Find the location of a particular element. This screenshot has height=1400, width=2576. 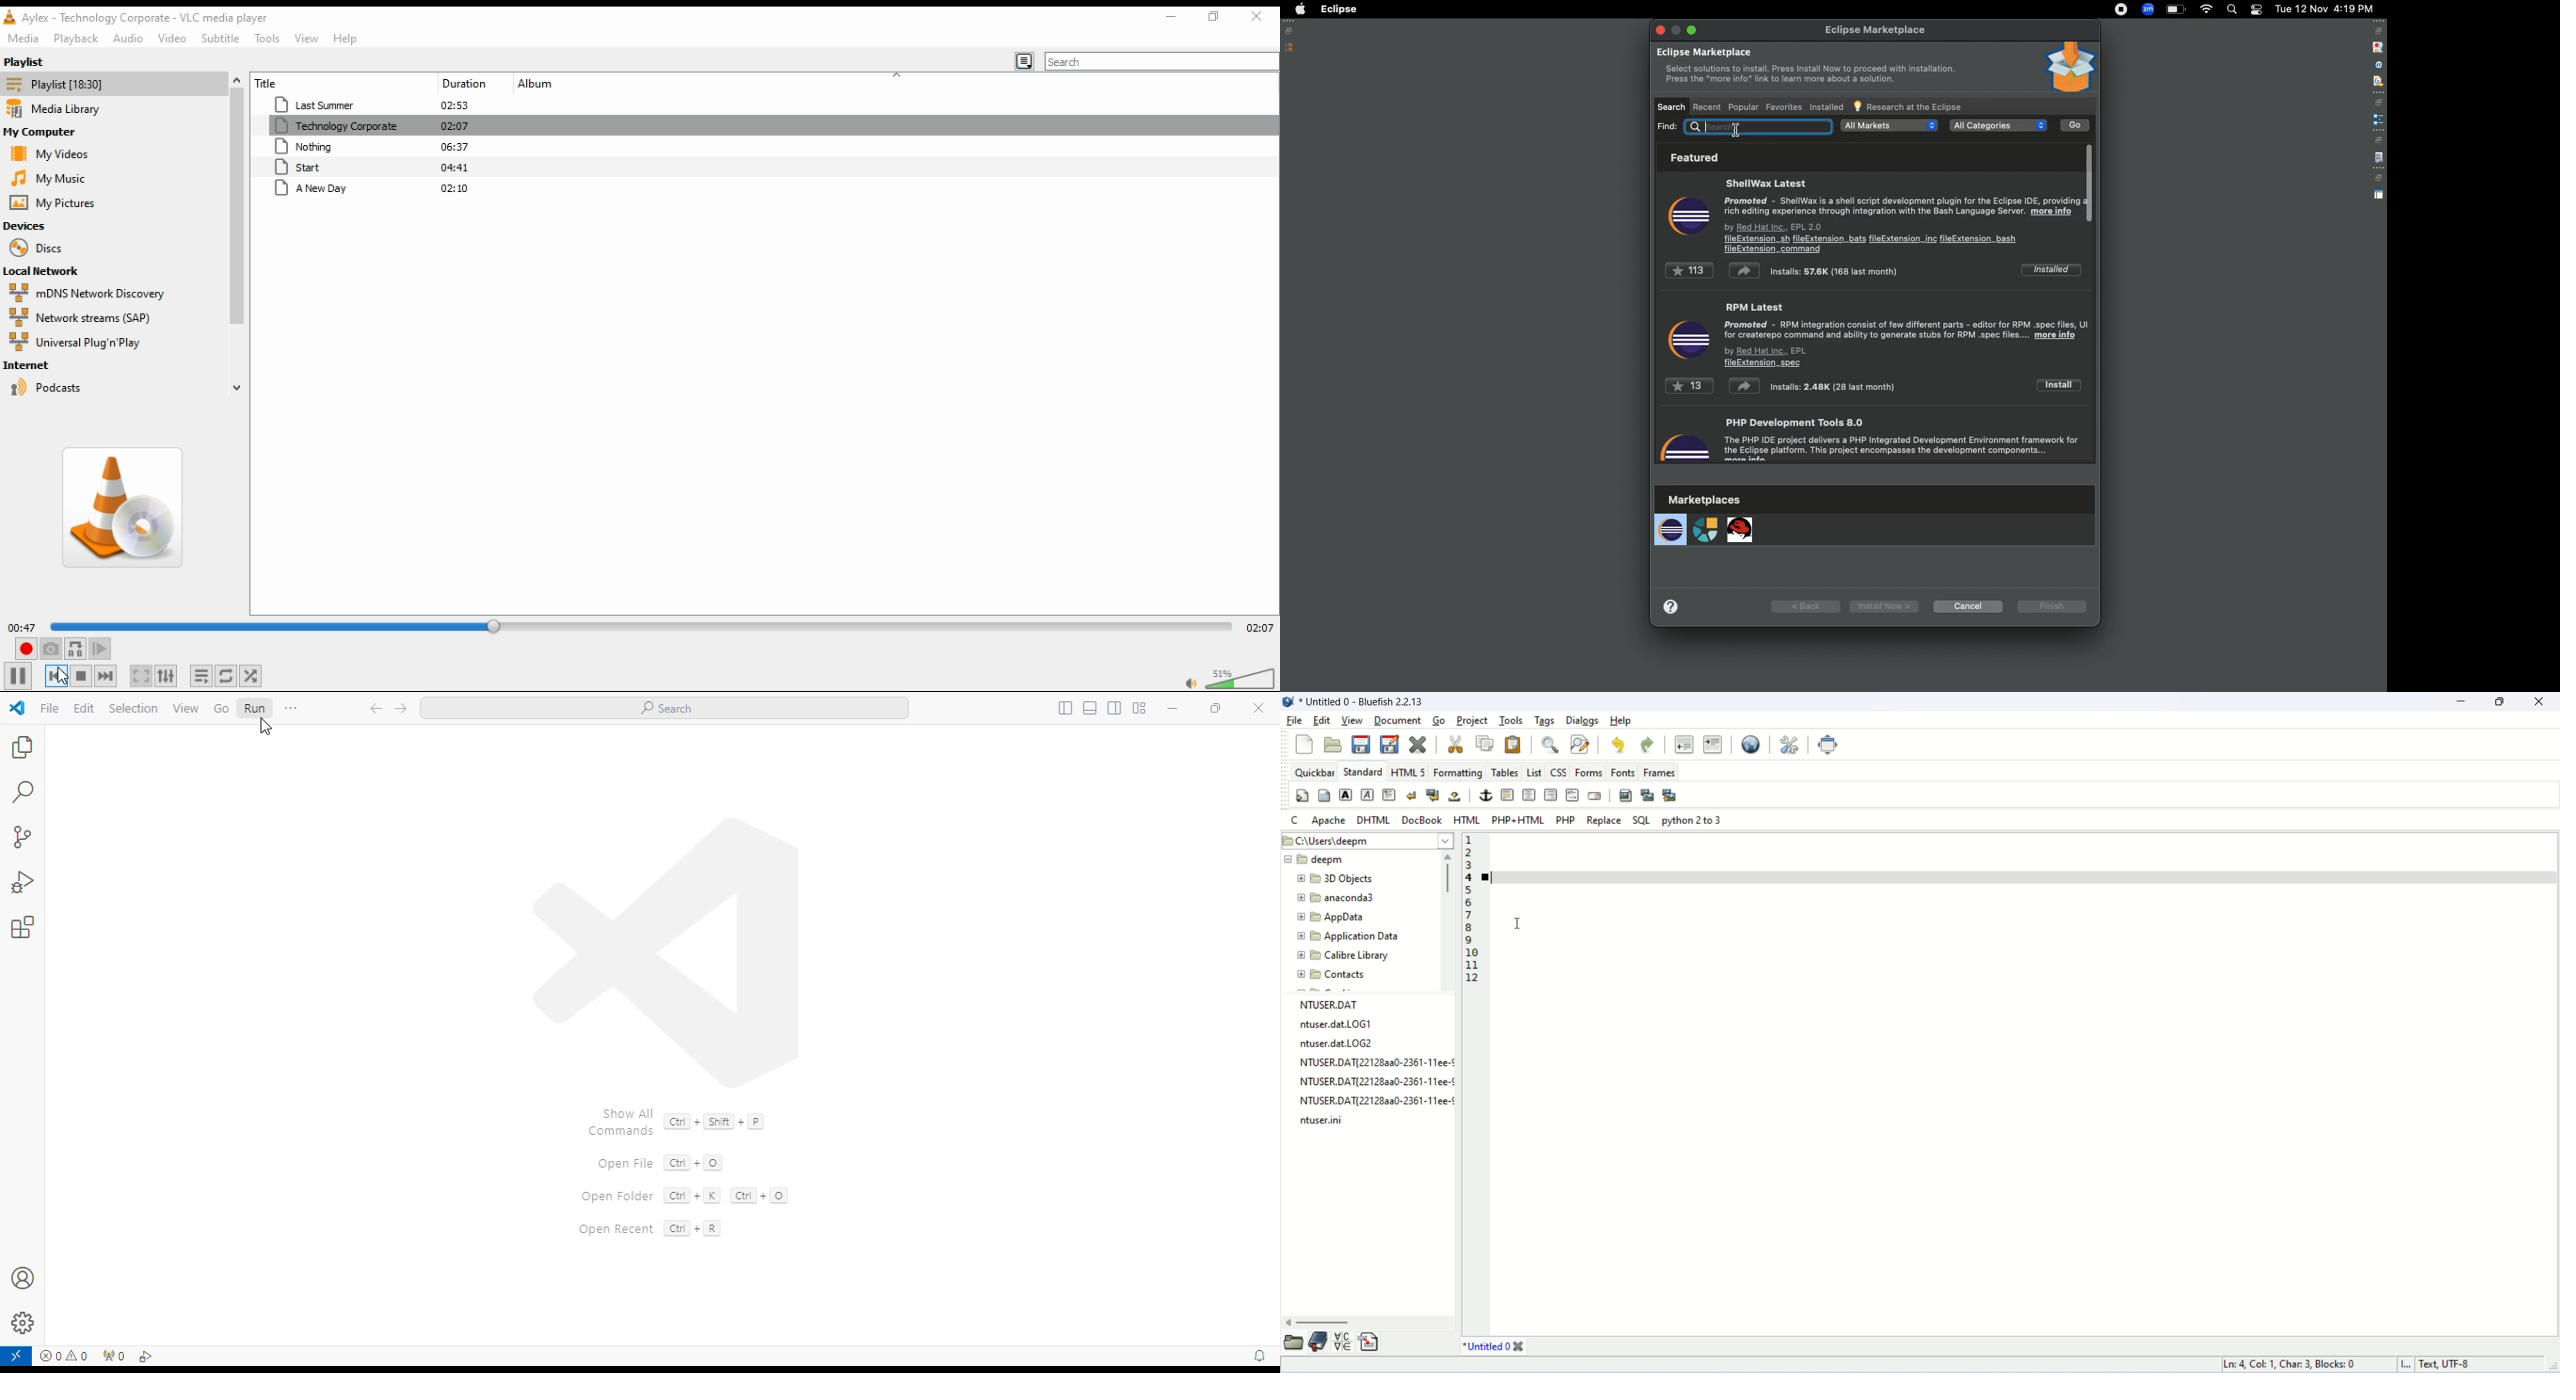

show extended settings is located at coordinates (167, 676).